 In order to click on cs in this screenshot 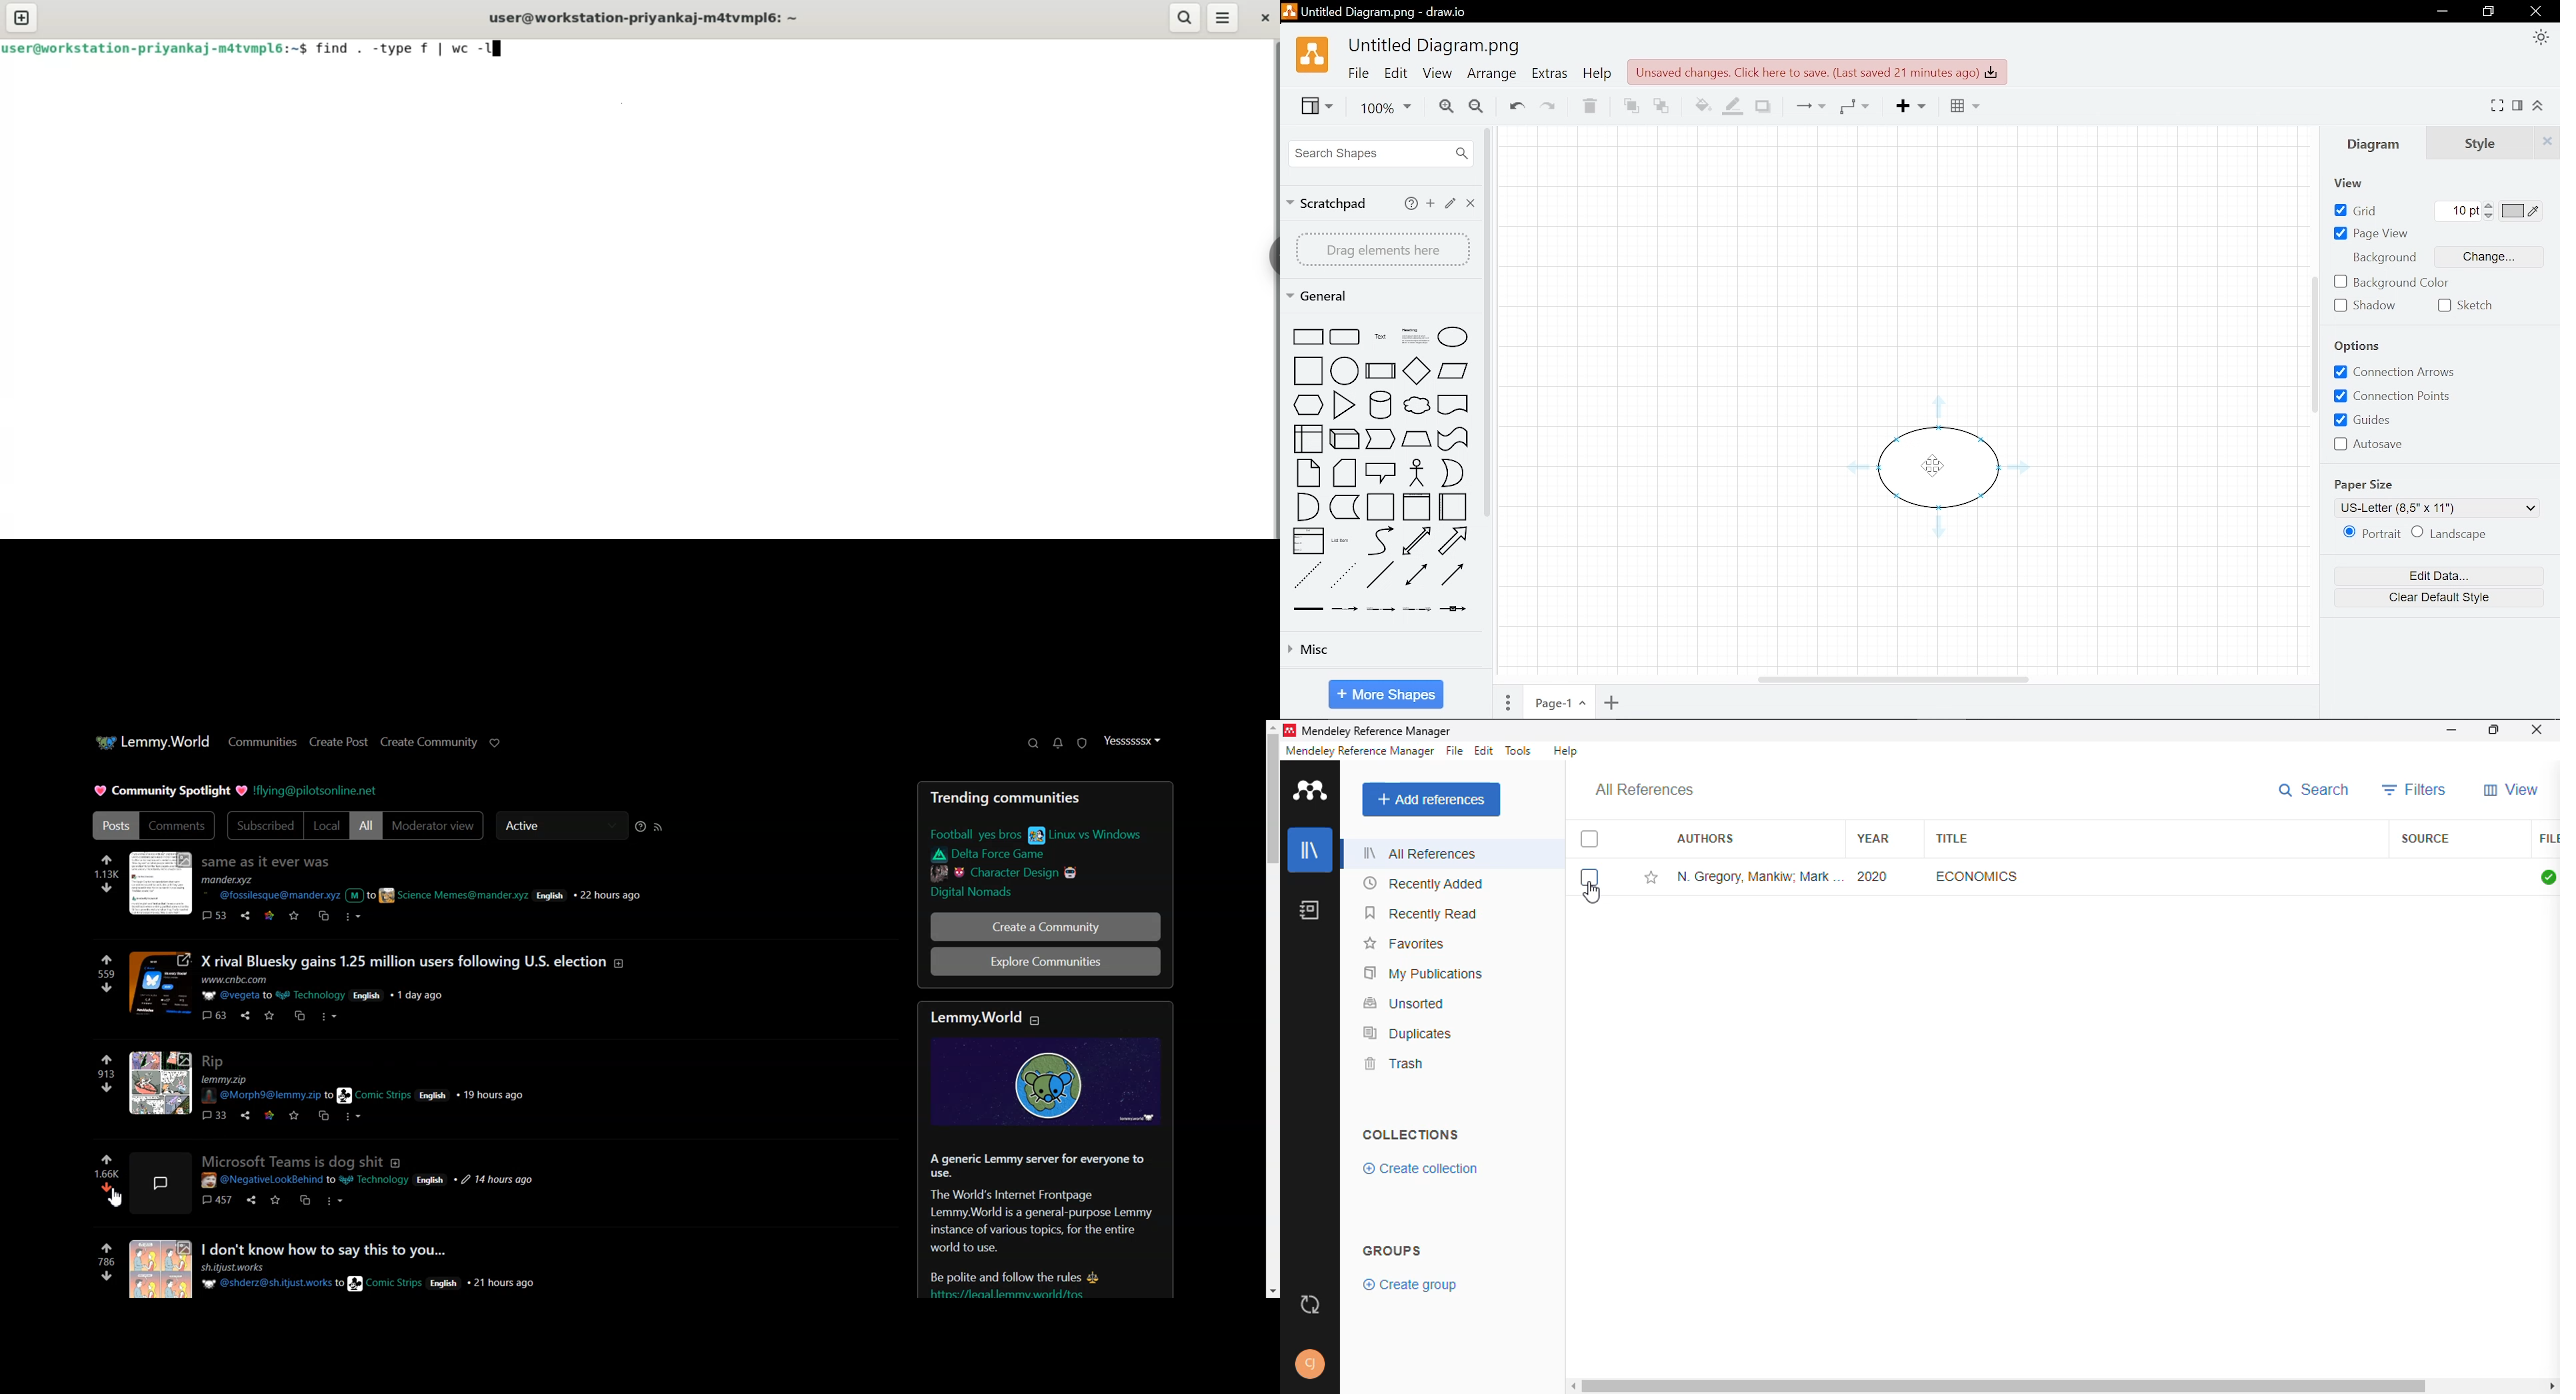, I will do `click(323, 915)`.